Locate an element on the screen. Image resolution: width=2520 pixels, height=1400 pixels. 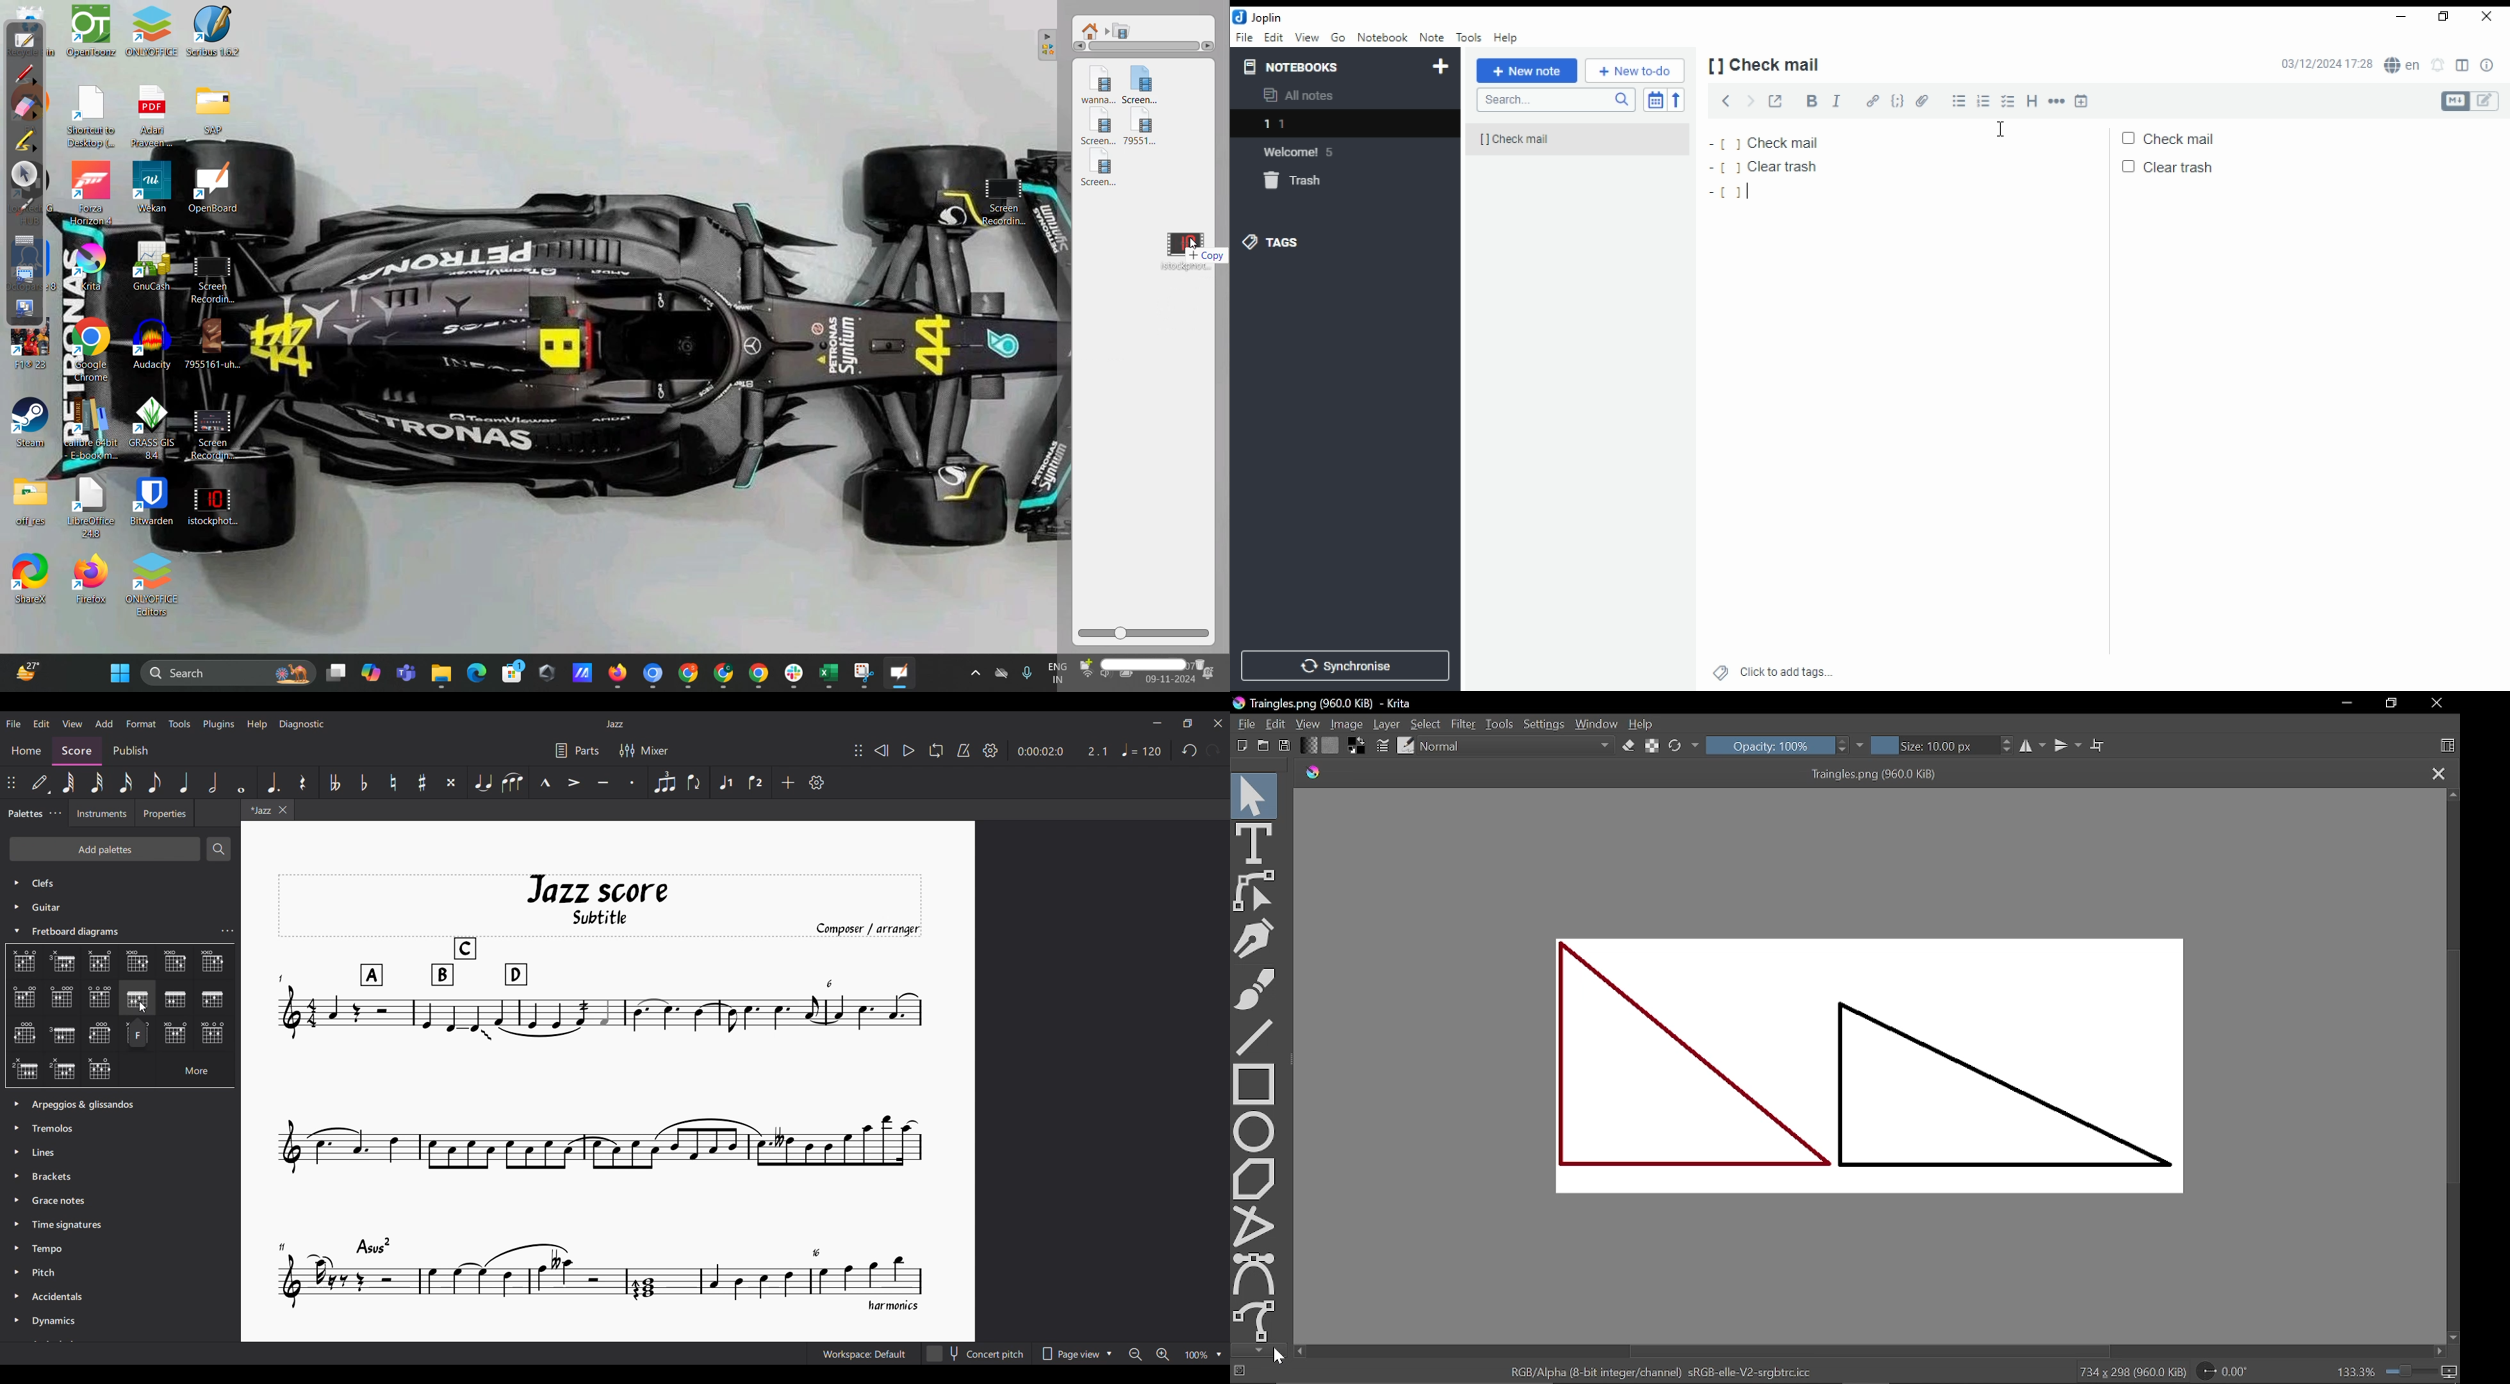
Help menu is located at coordinates (258, 725).